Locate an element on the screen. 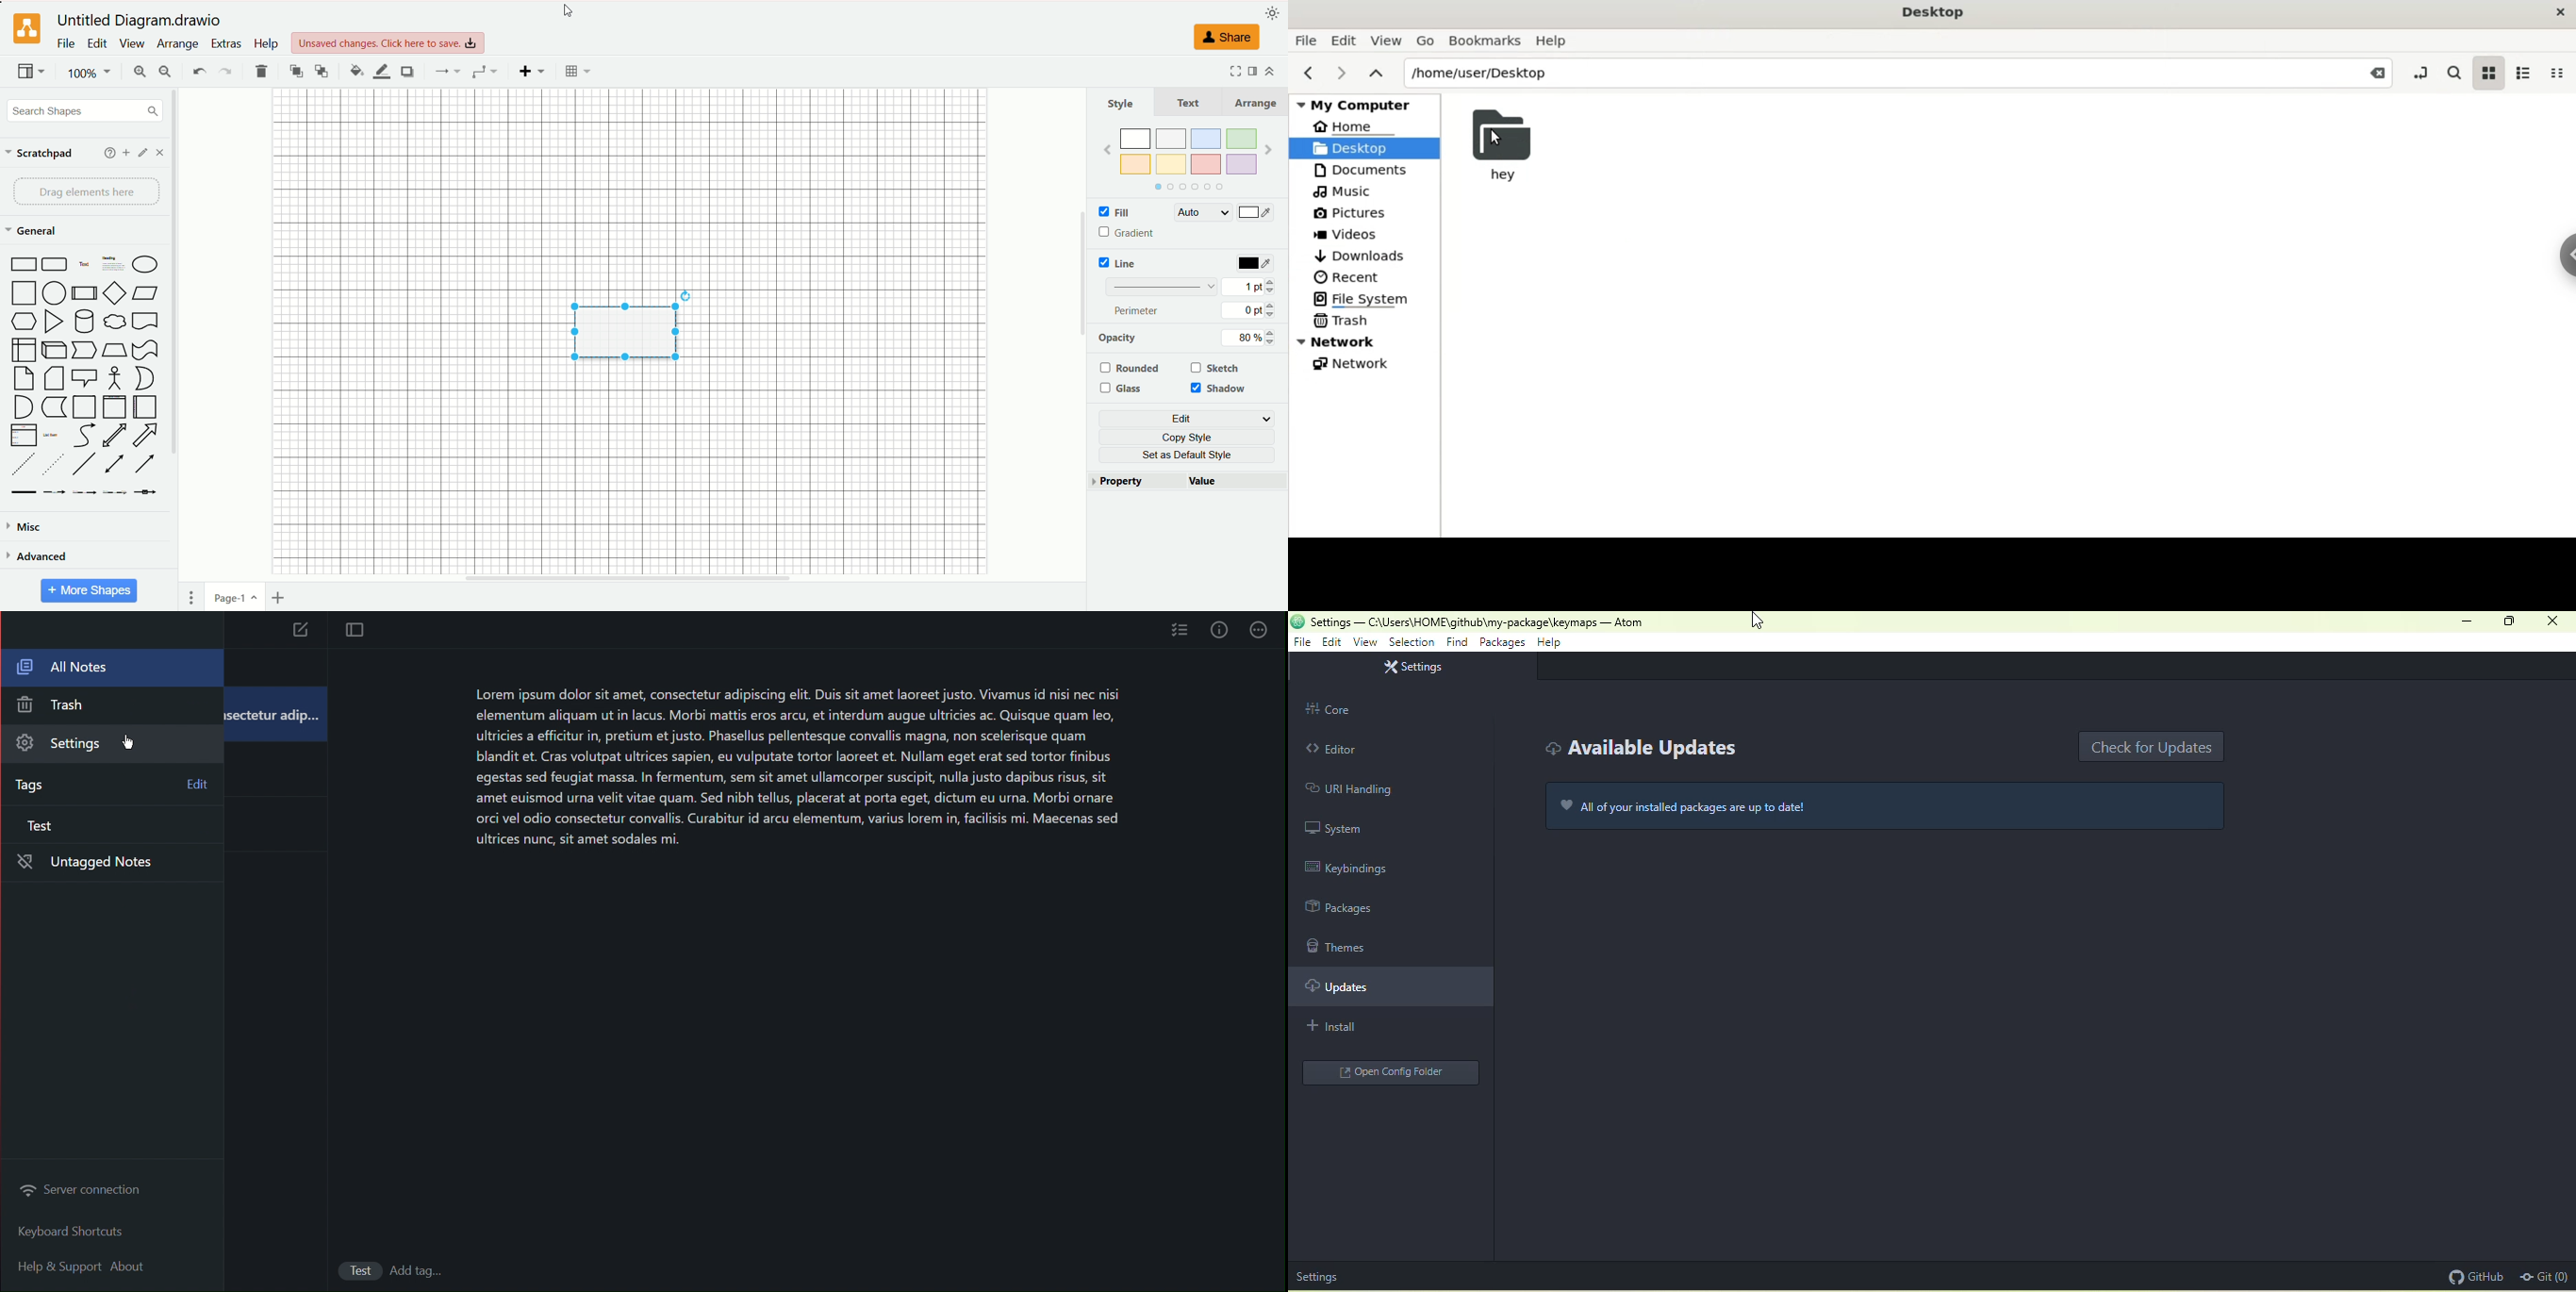 This screenshot has width=2576, height=1316. edit is located at coordinates (1342, 40).